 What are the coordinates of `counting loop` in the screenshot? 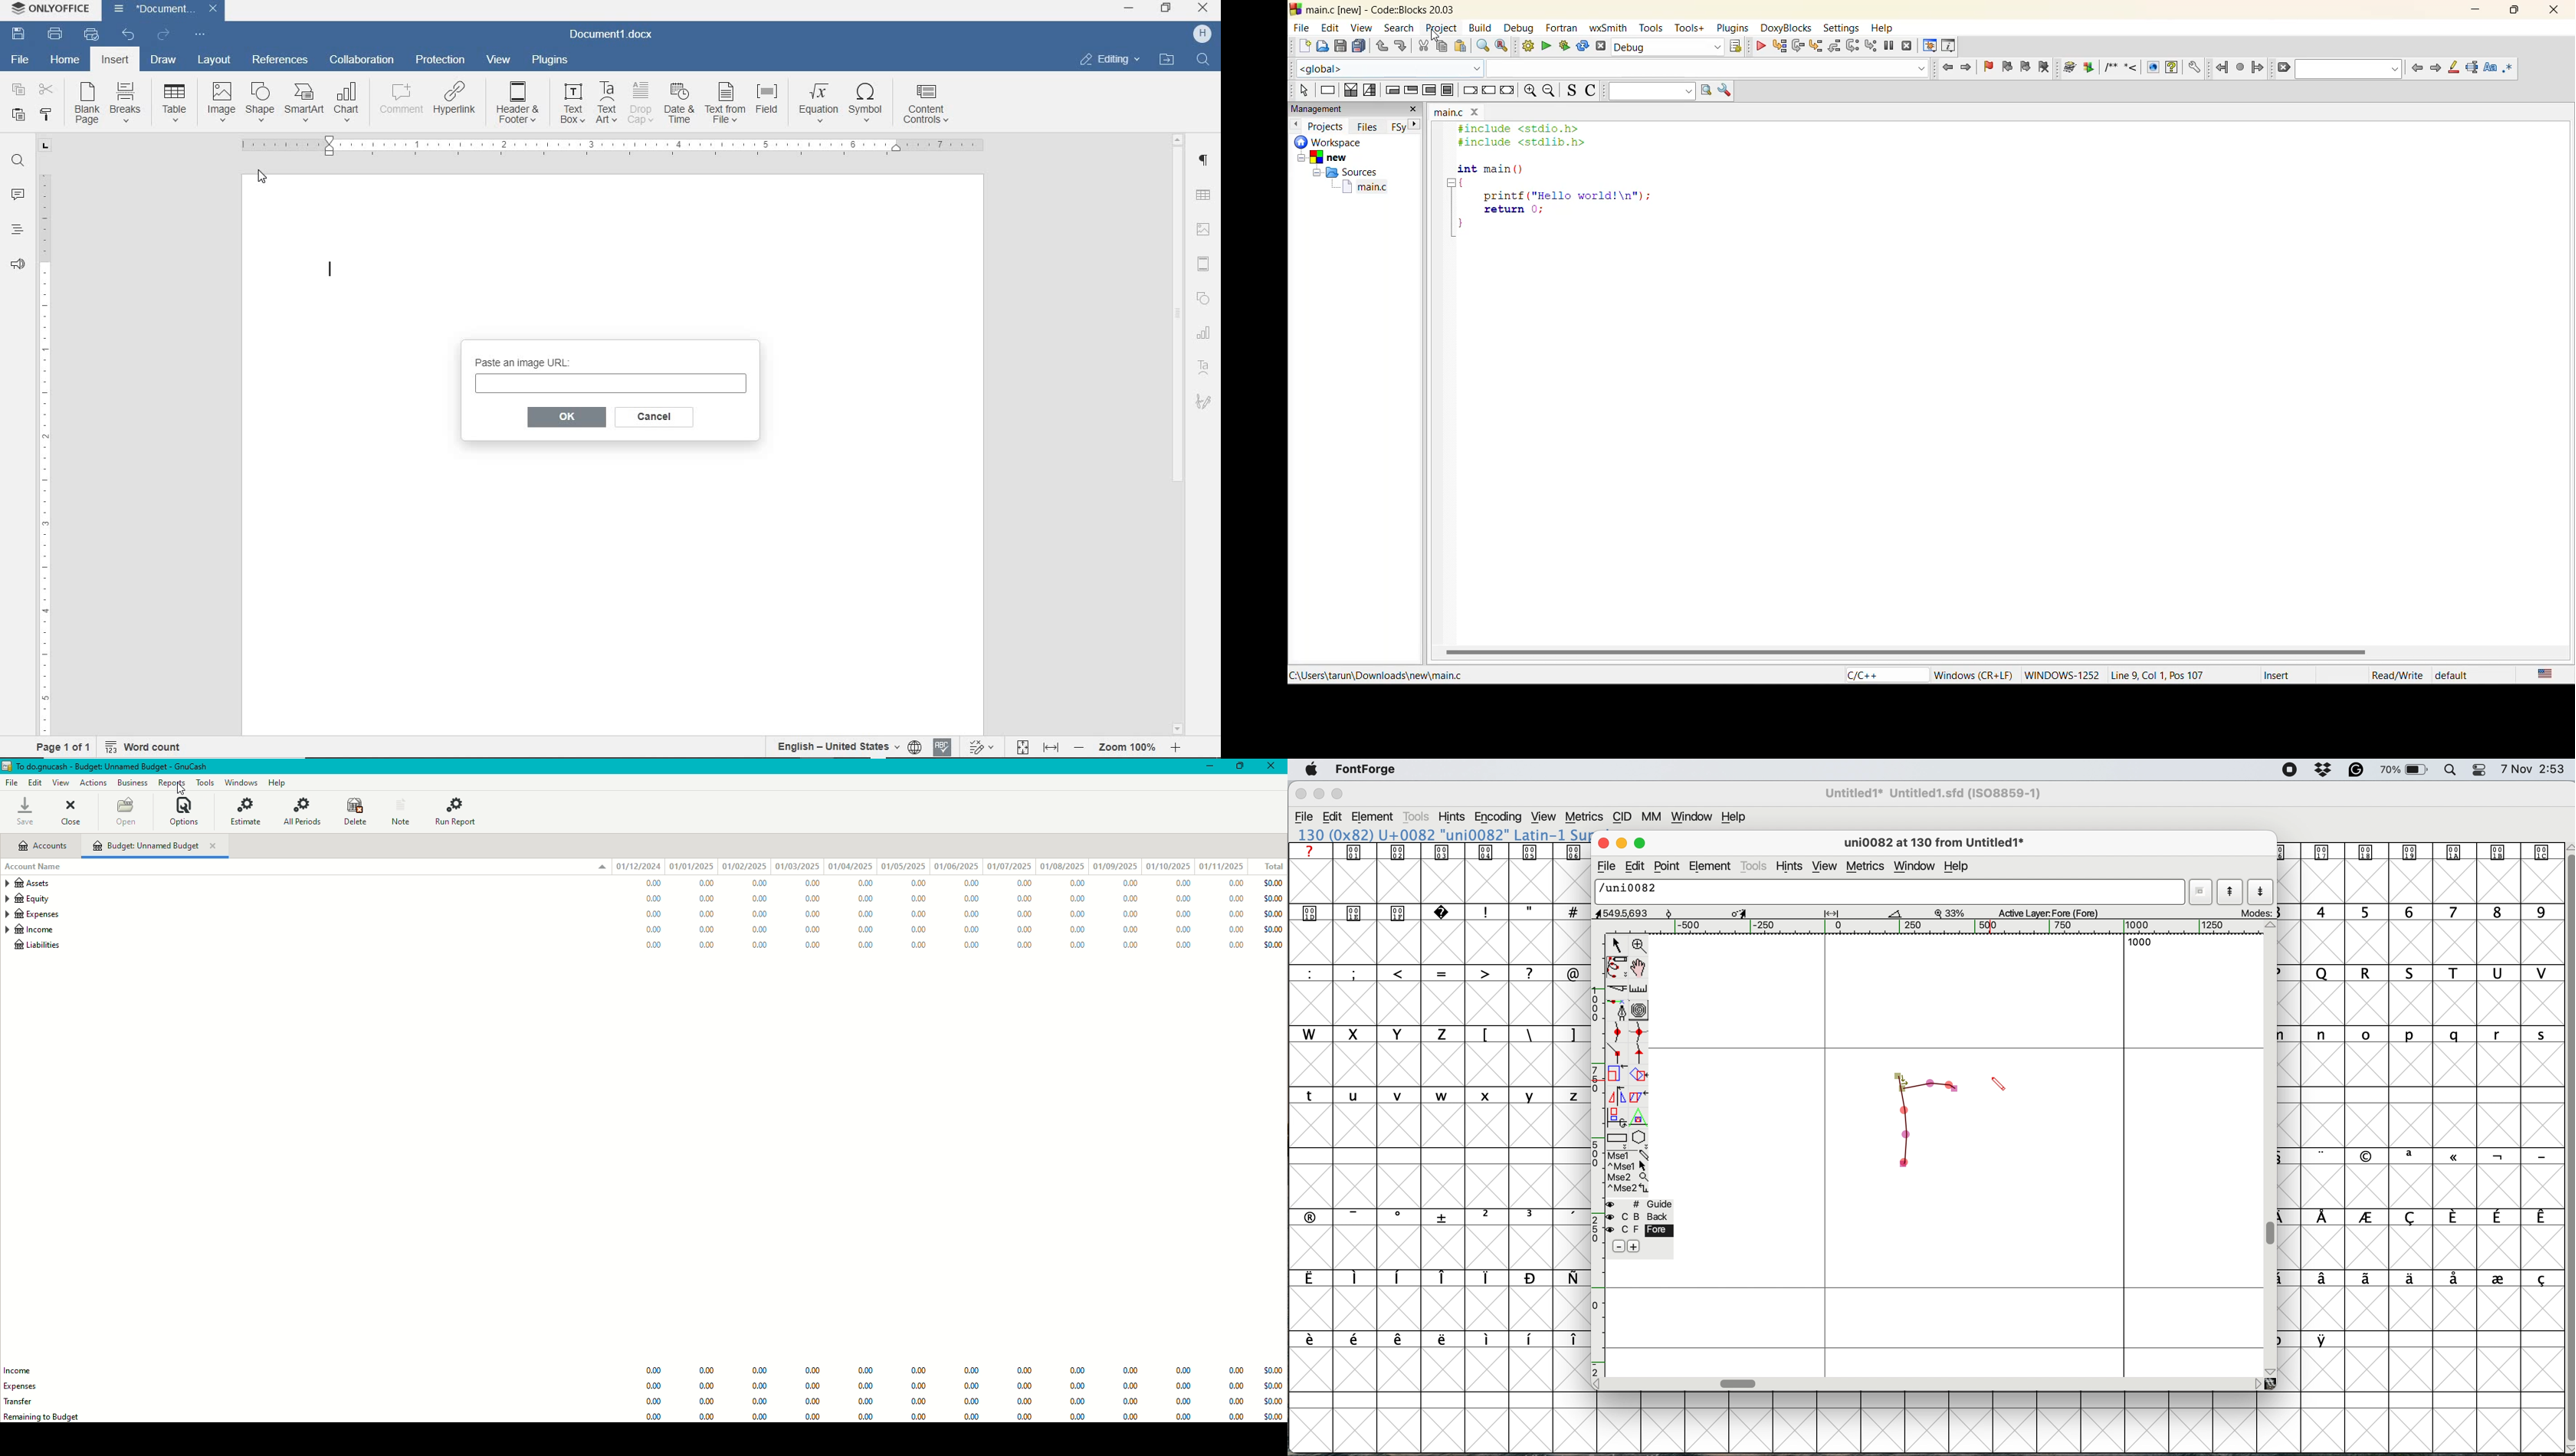 It's located at (1430, 90).